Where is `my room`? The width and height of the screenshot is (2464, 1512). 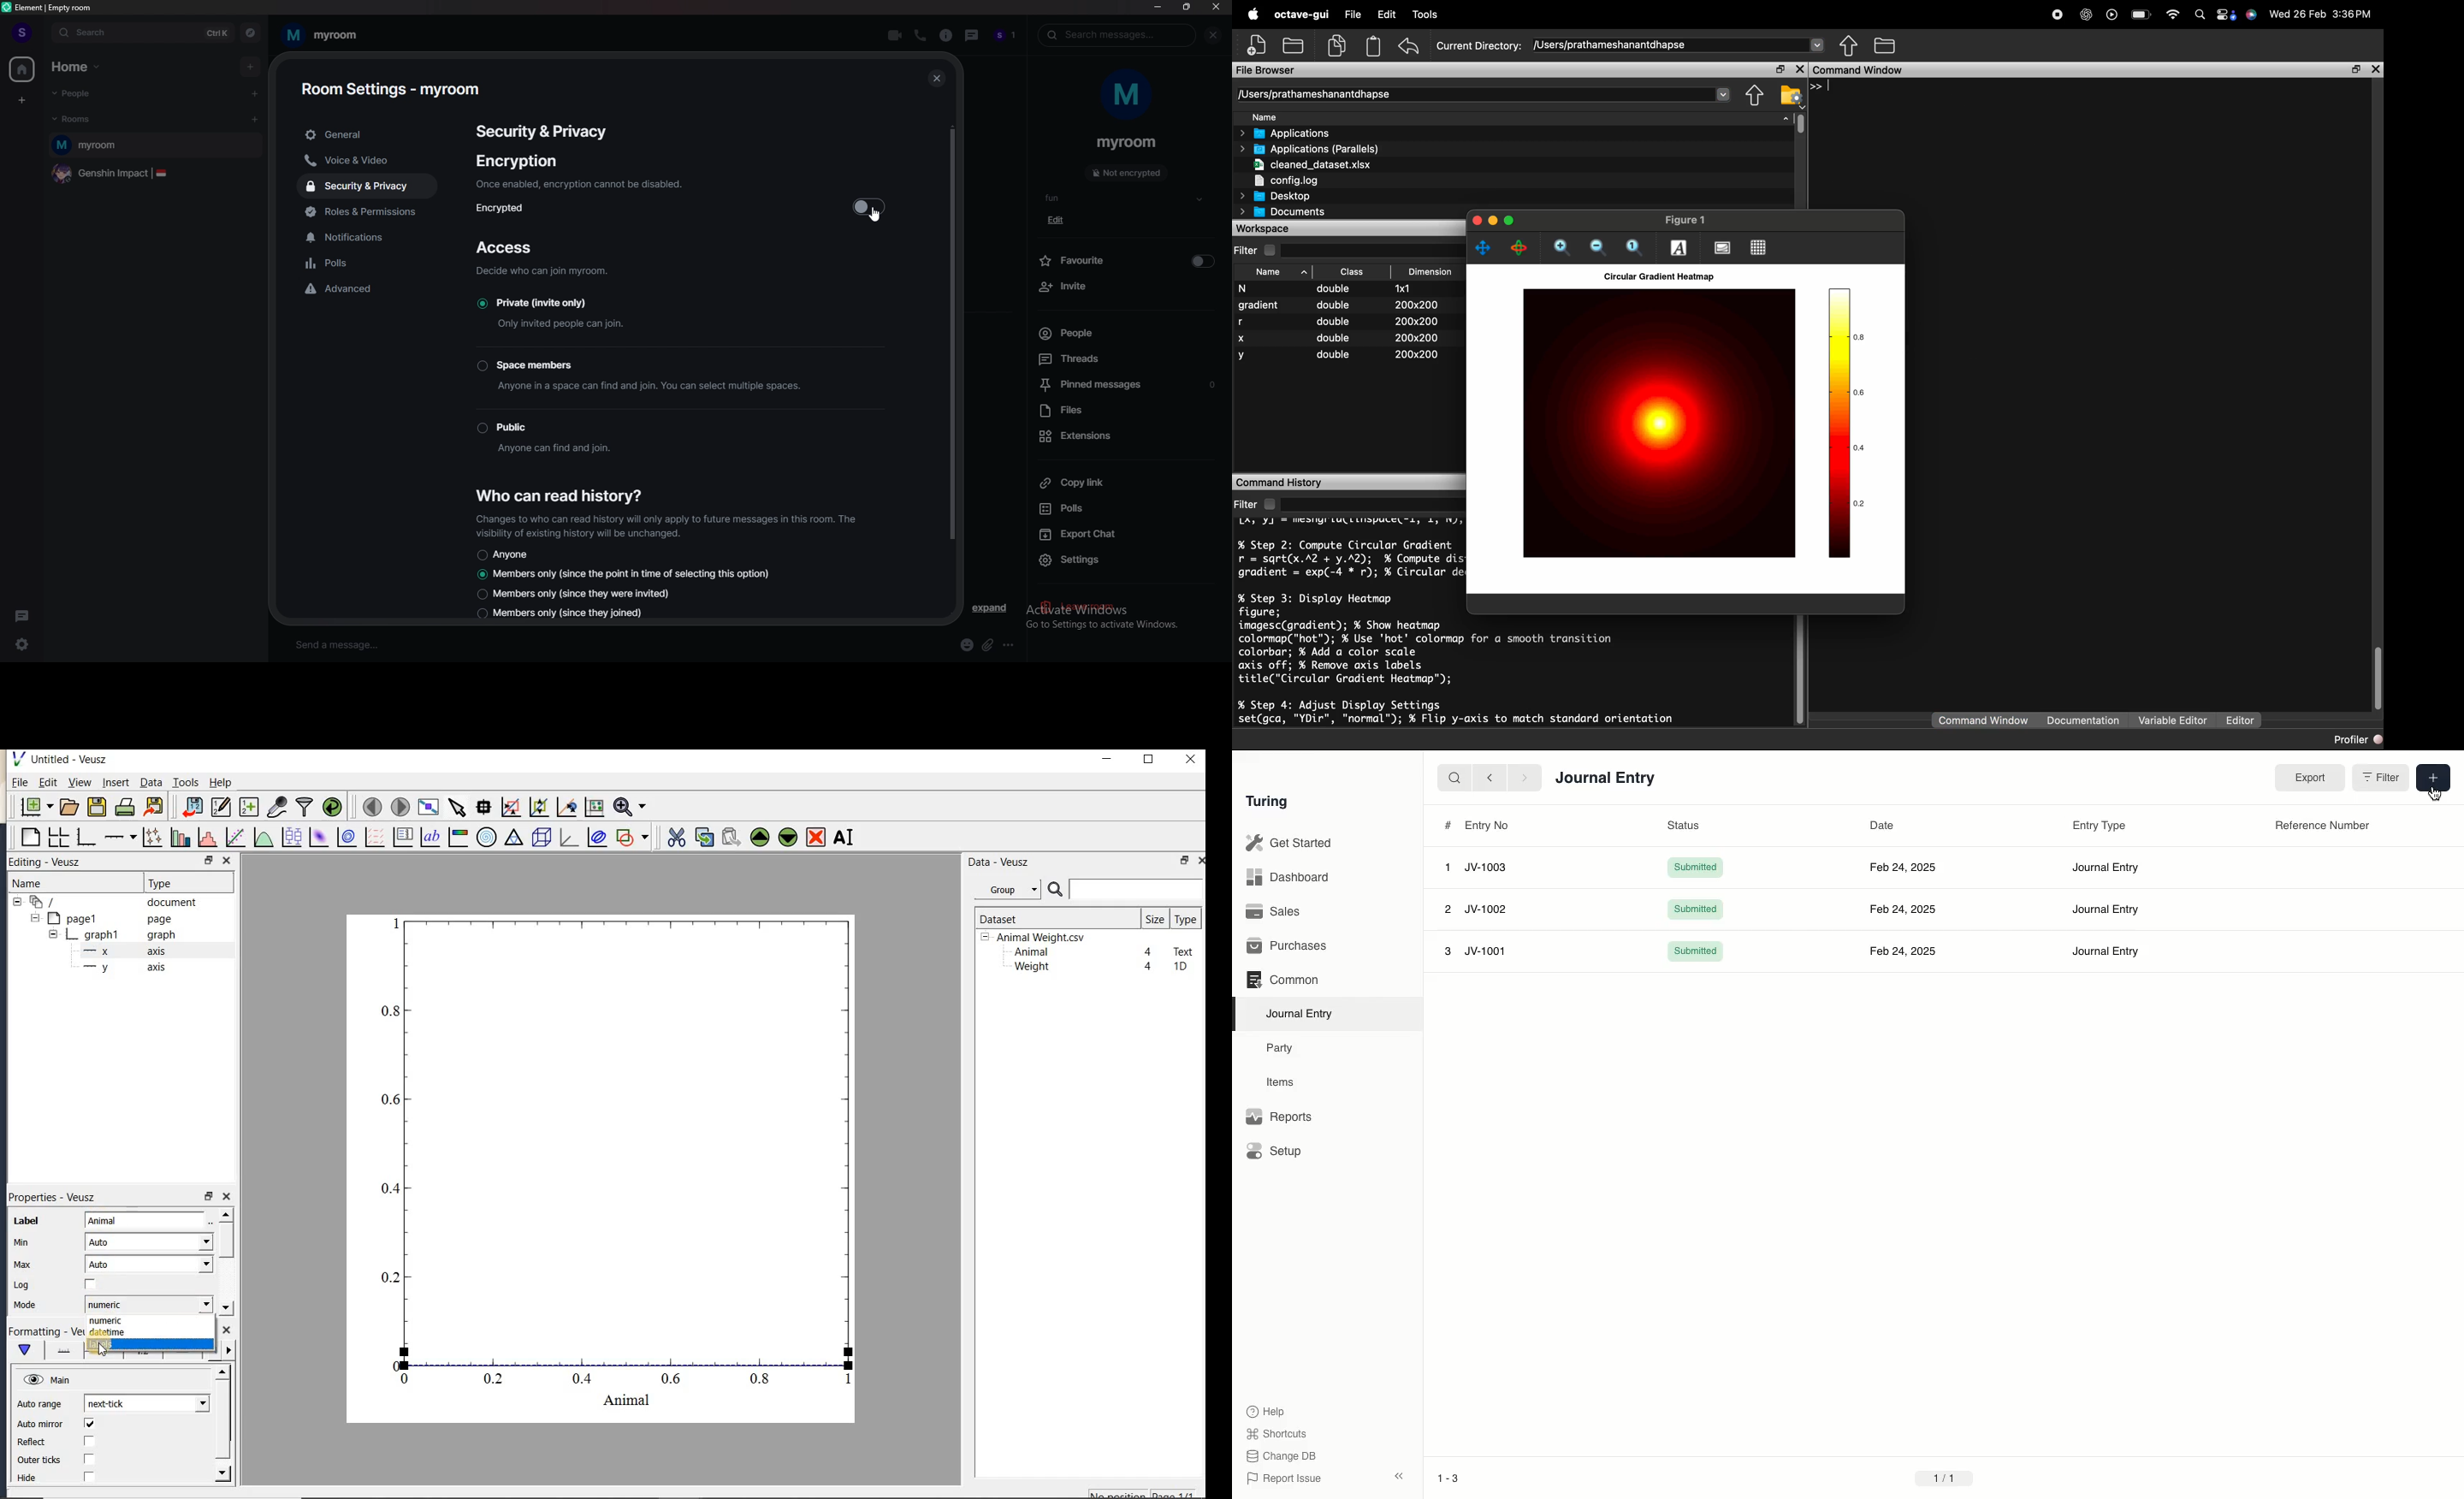
my room is located at coordinates (329, 35).